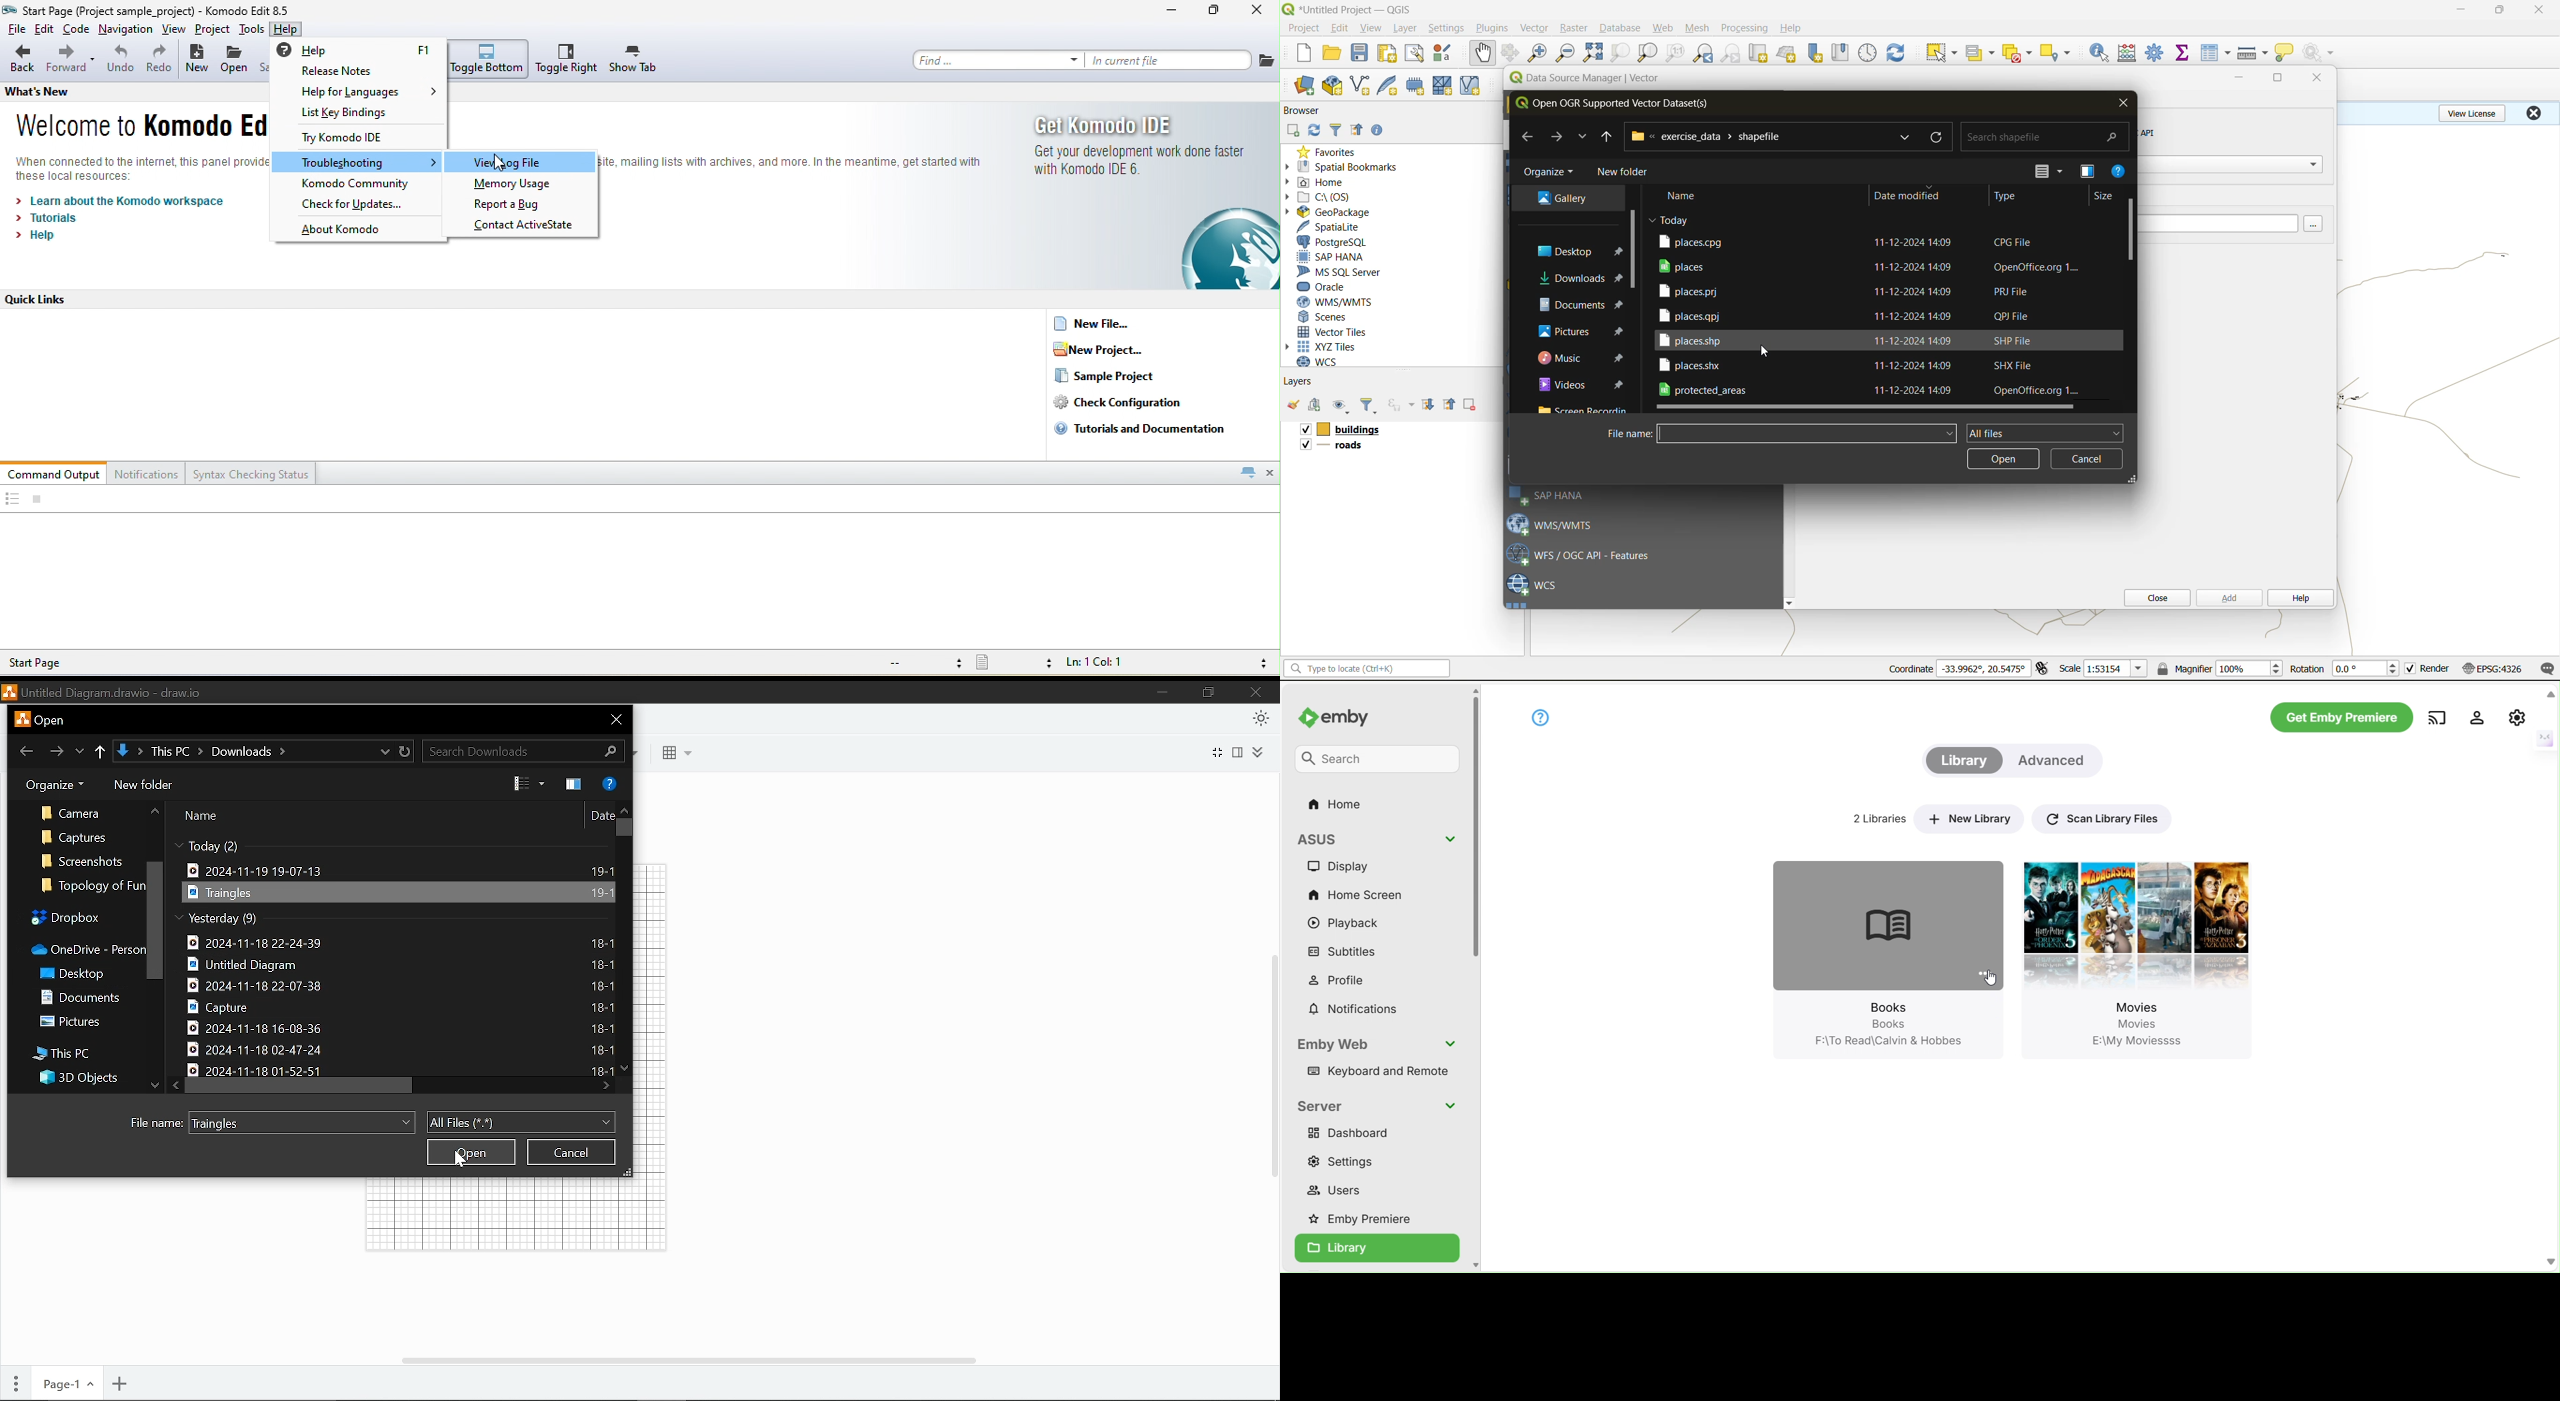 The width and height of the screenshot is (2576, 1428). Describe the element at coordinates (407, 751) in the screenshot. I see `Refresh` at that location.